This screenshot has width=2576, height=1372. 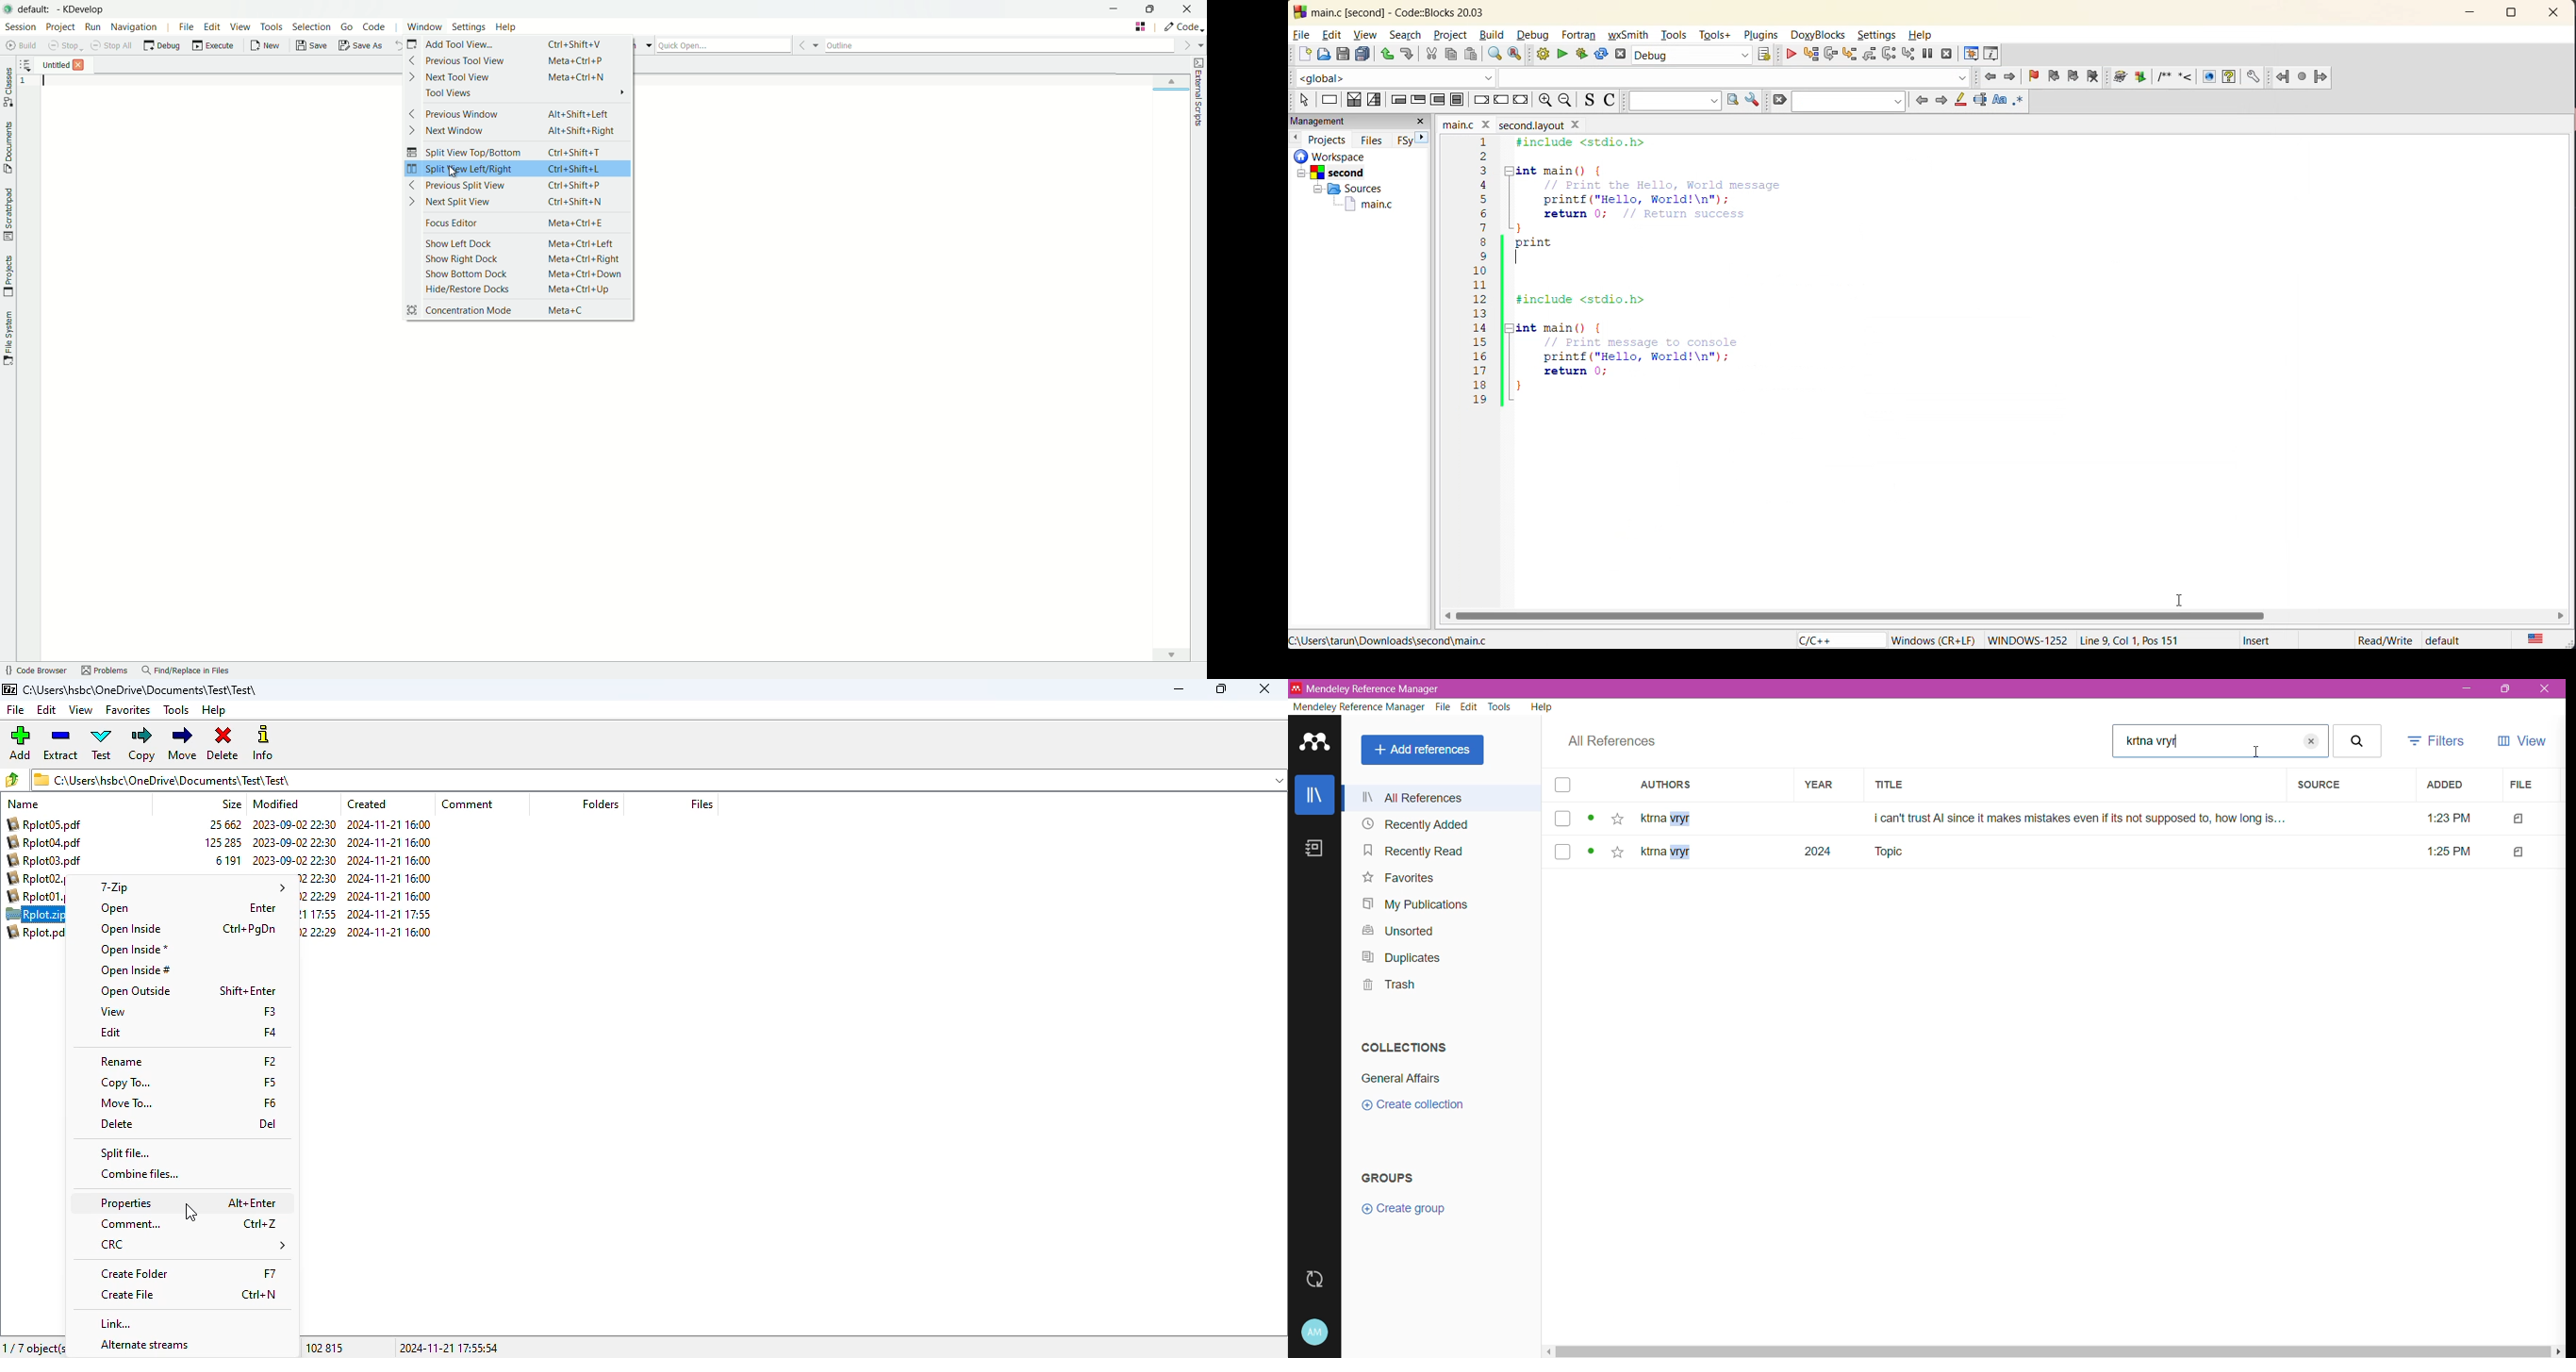 I want to click on Cursor, so click(x=2259, y=752).